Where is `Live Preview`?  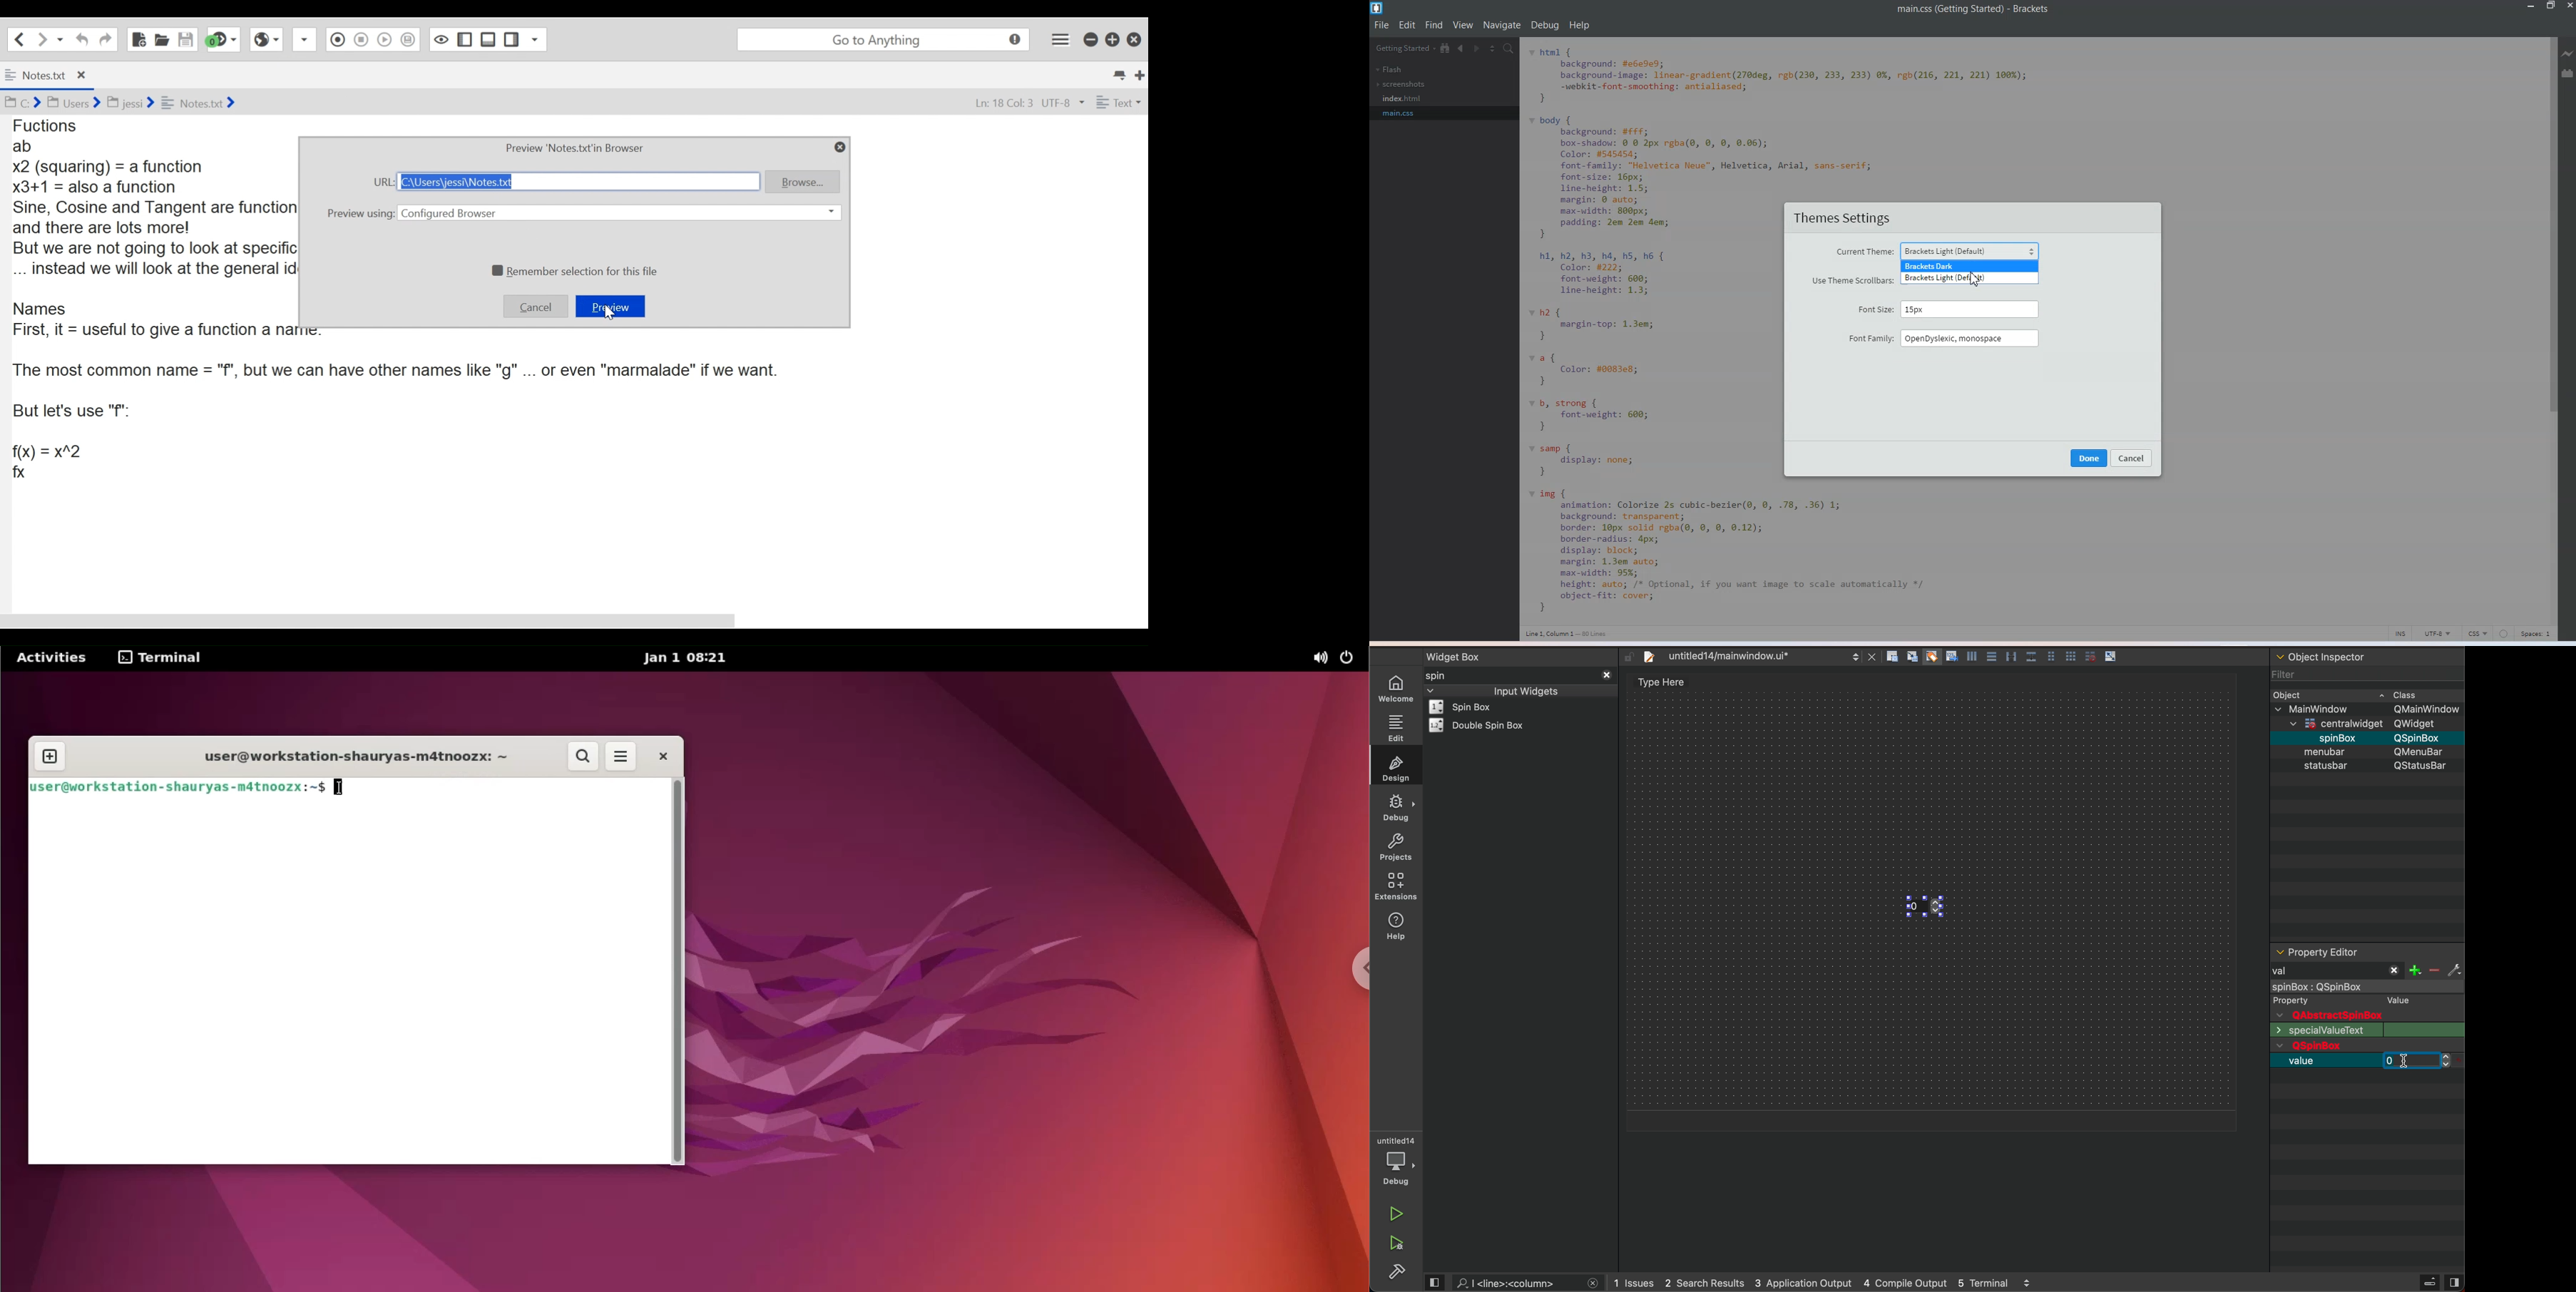
Live Preview is located at coordinates (2568, 53).